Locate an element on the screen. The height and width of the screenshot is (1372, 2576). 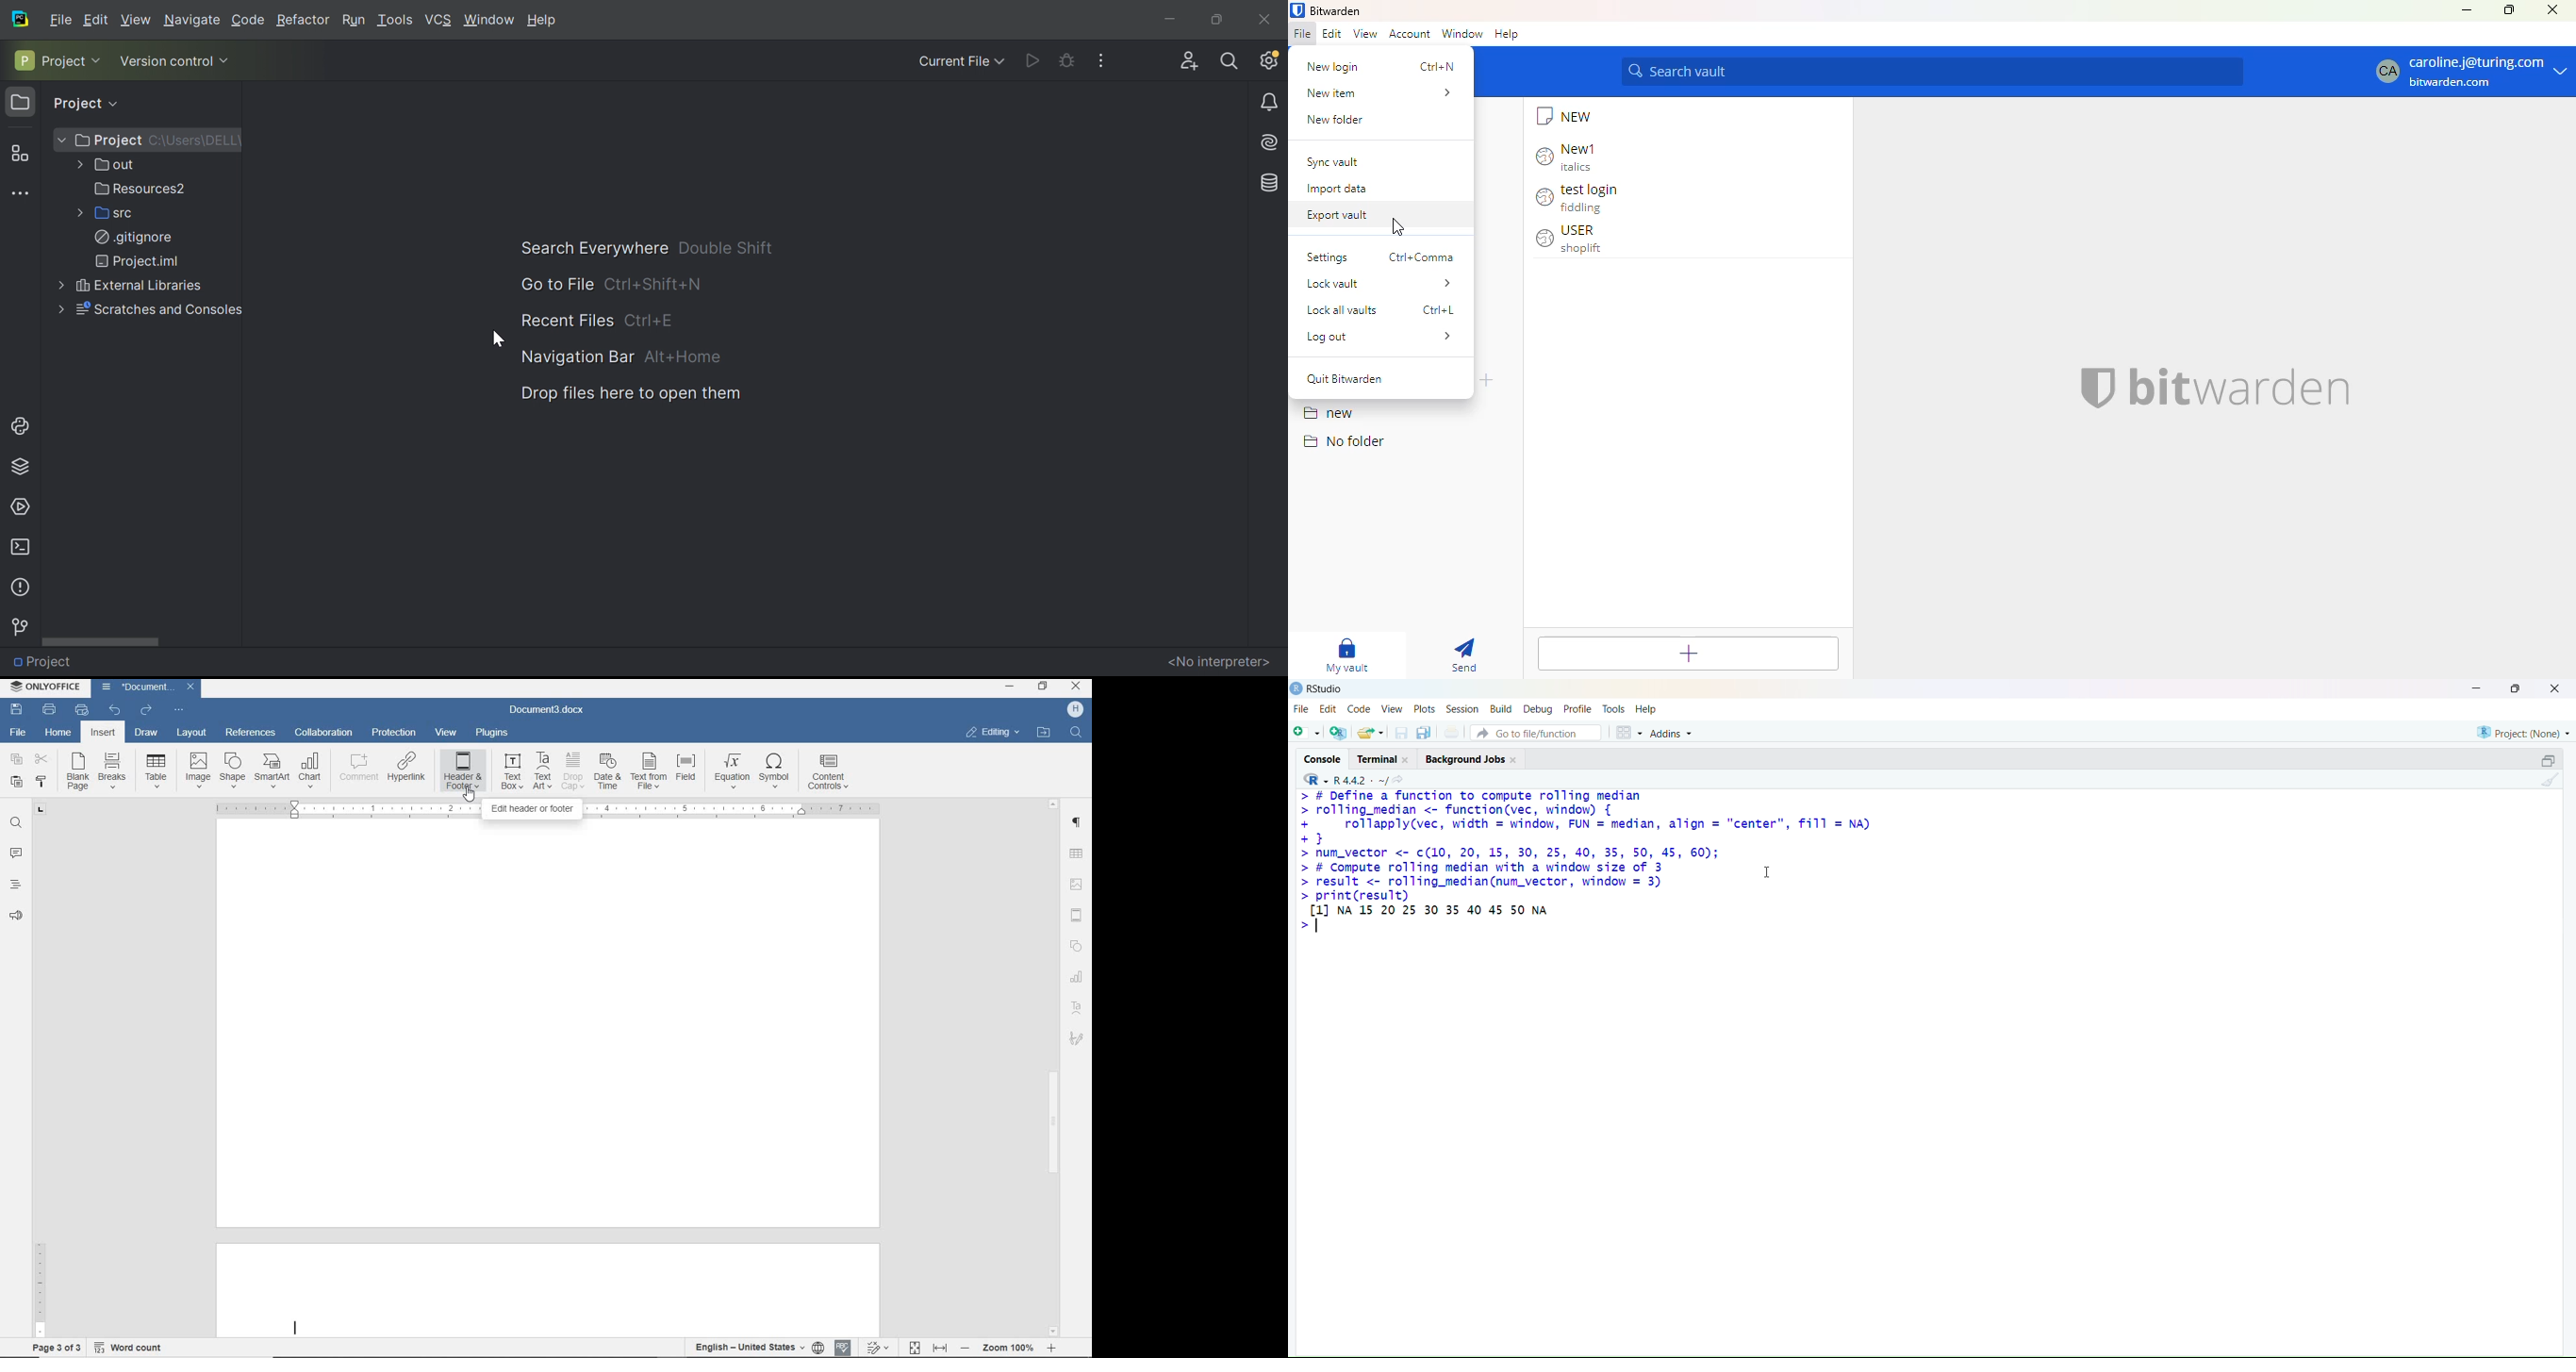
background jobs is located at coordinates (1465, 761).